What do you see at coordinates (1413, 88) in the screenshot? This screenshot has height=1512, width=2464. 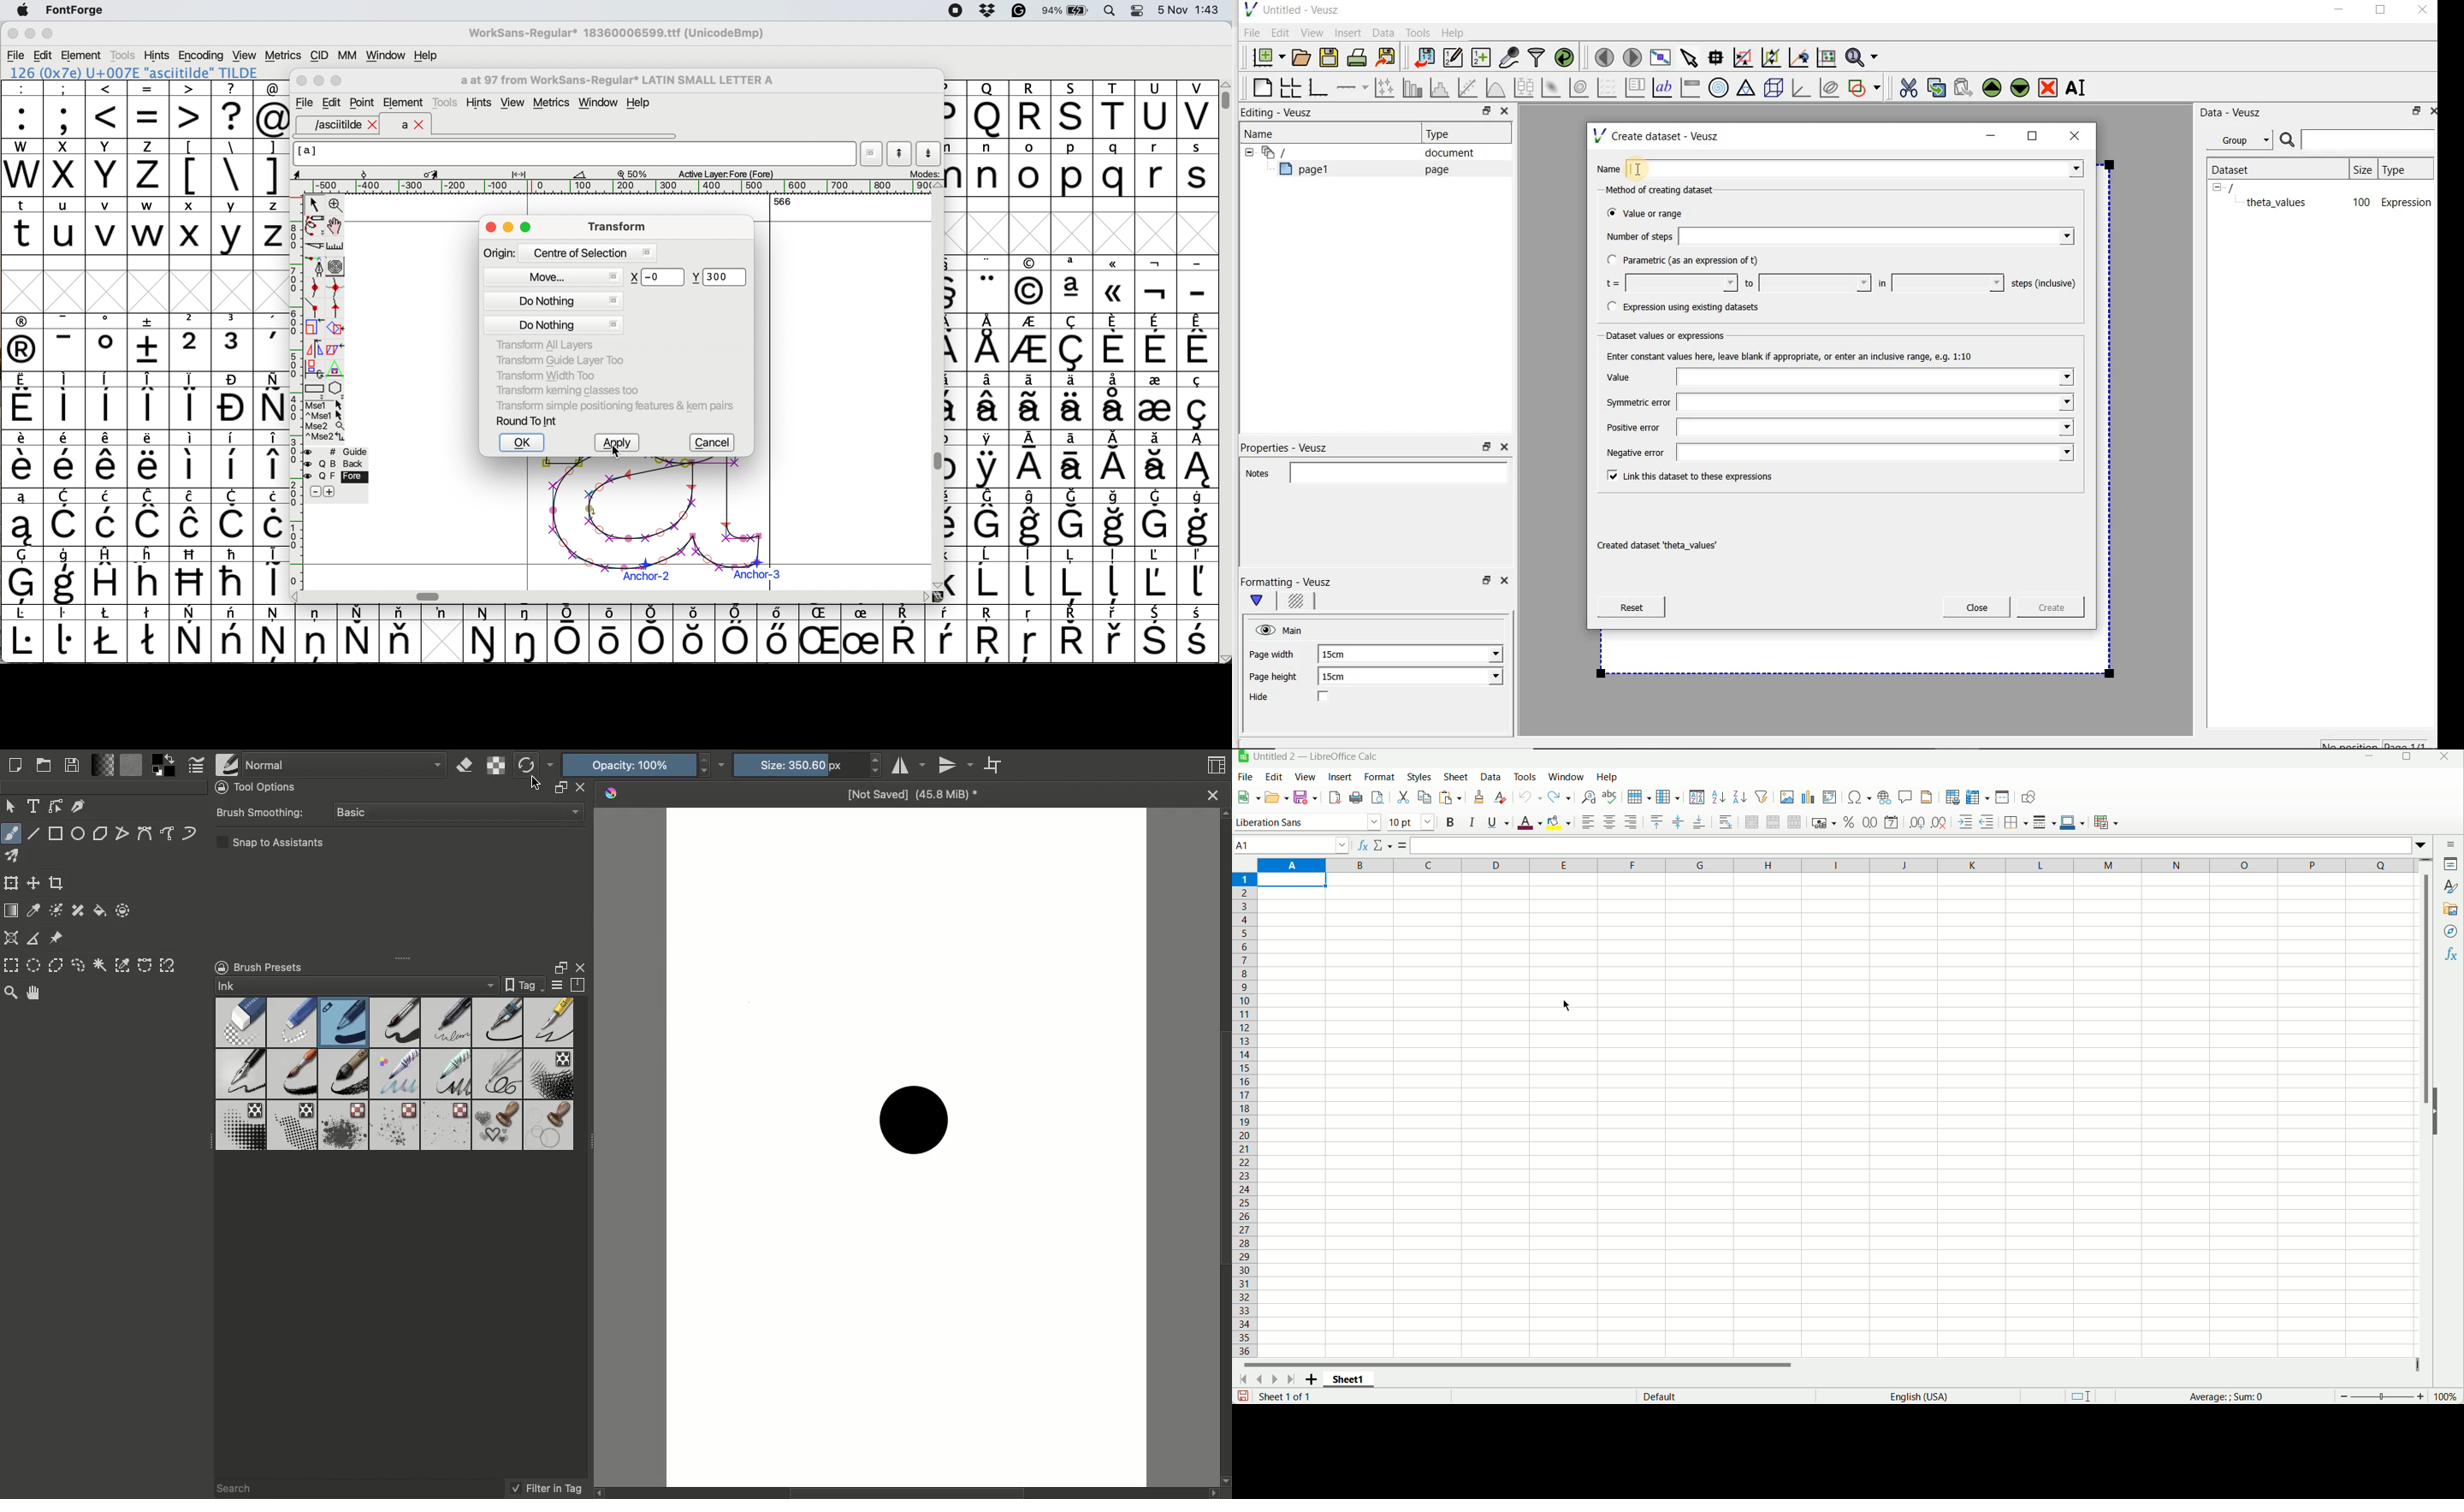 I see `plot bar charts` at bounding box center [1413, 88].